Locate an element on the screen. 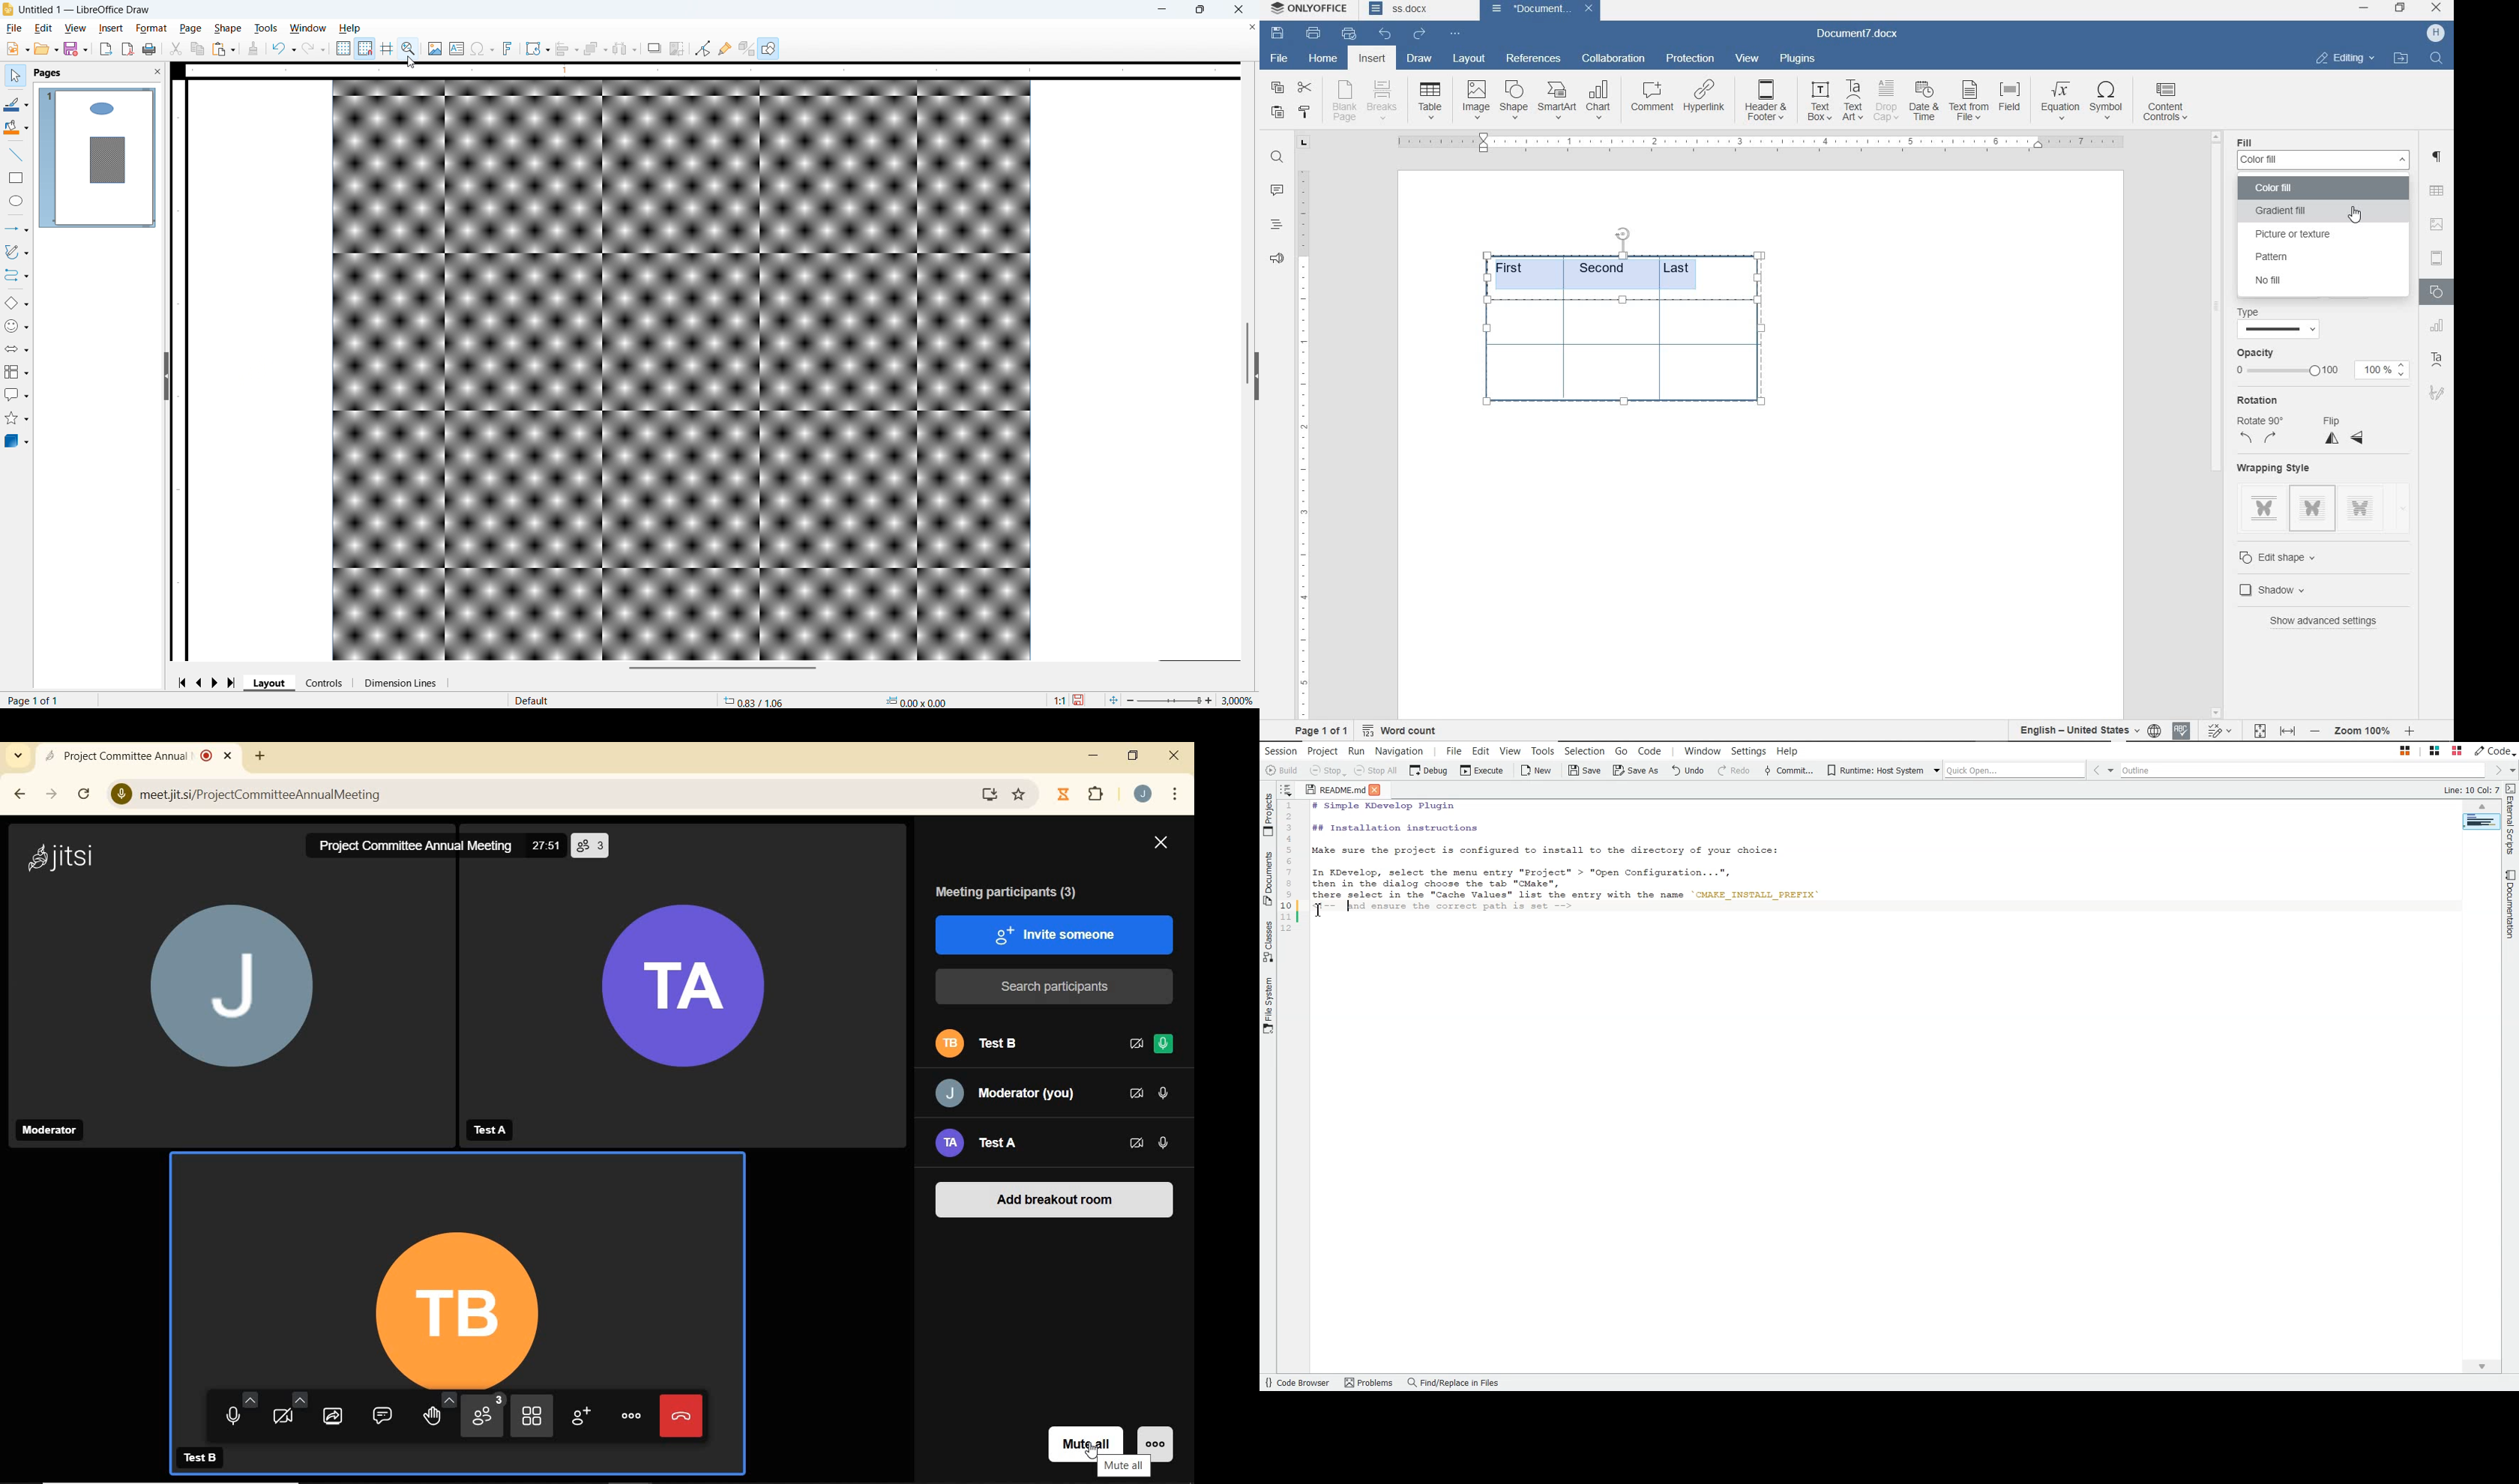  drop cap is located at coordinates (1886, 101).